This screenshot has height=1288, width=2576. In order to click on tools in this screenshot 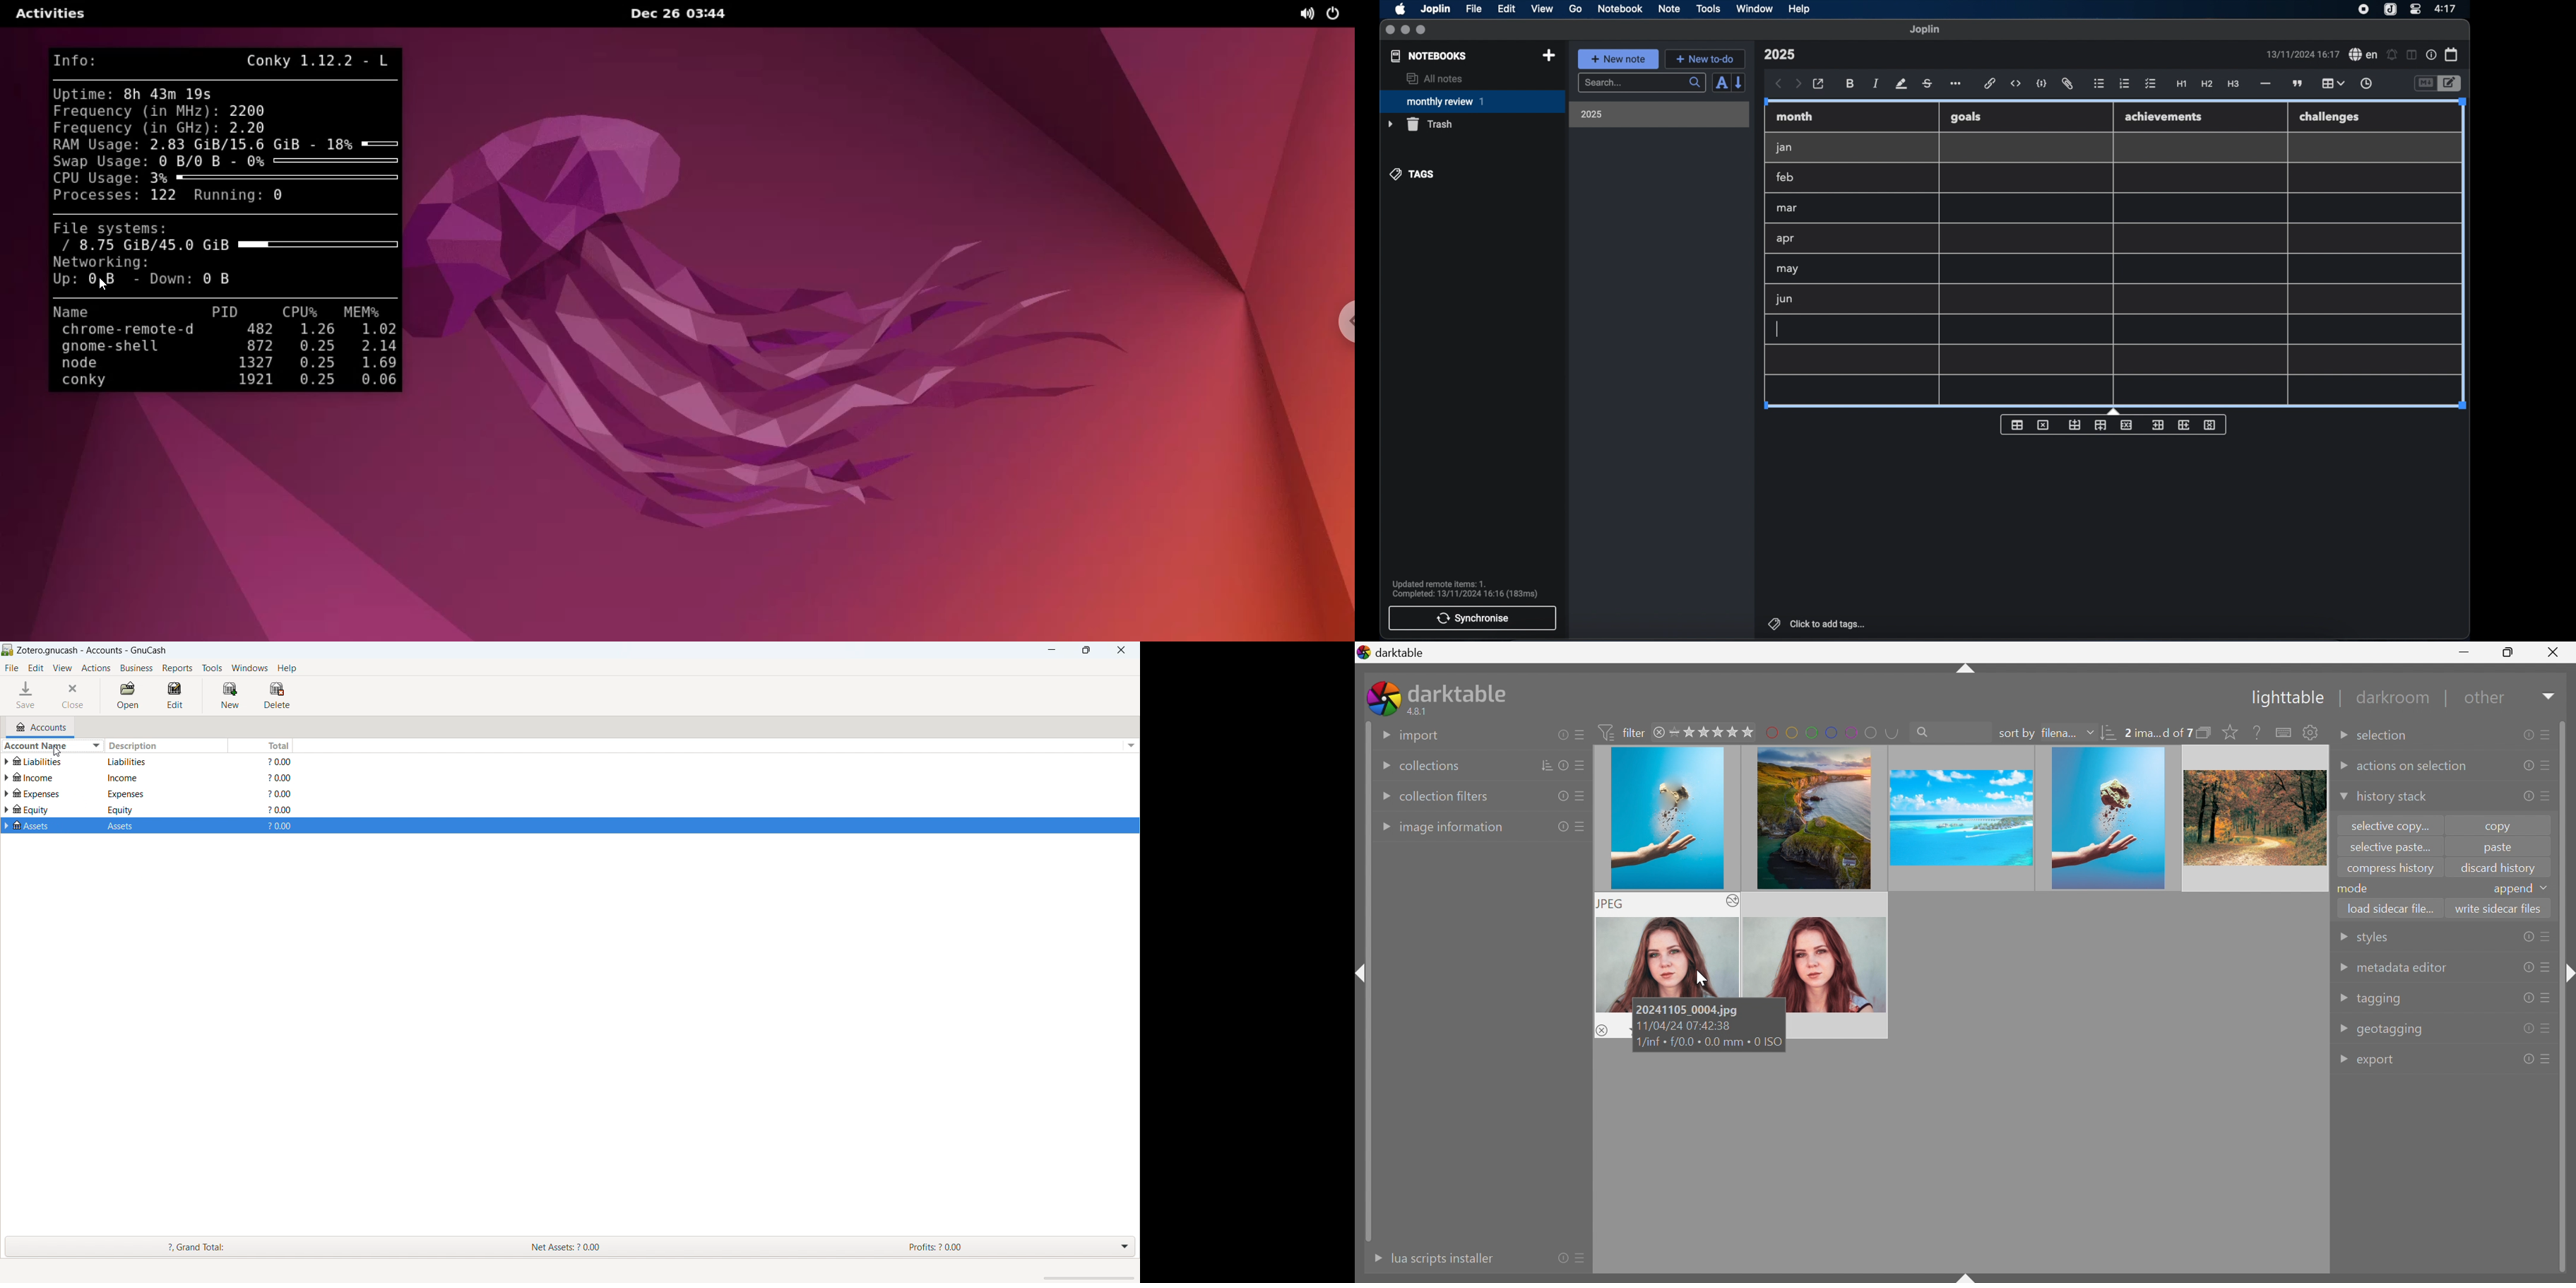, I will do `click(212, 668)`.